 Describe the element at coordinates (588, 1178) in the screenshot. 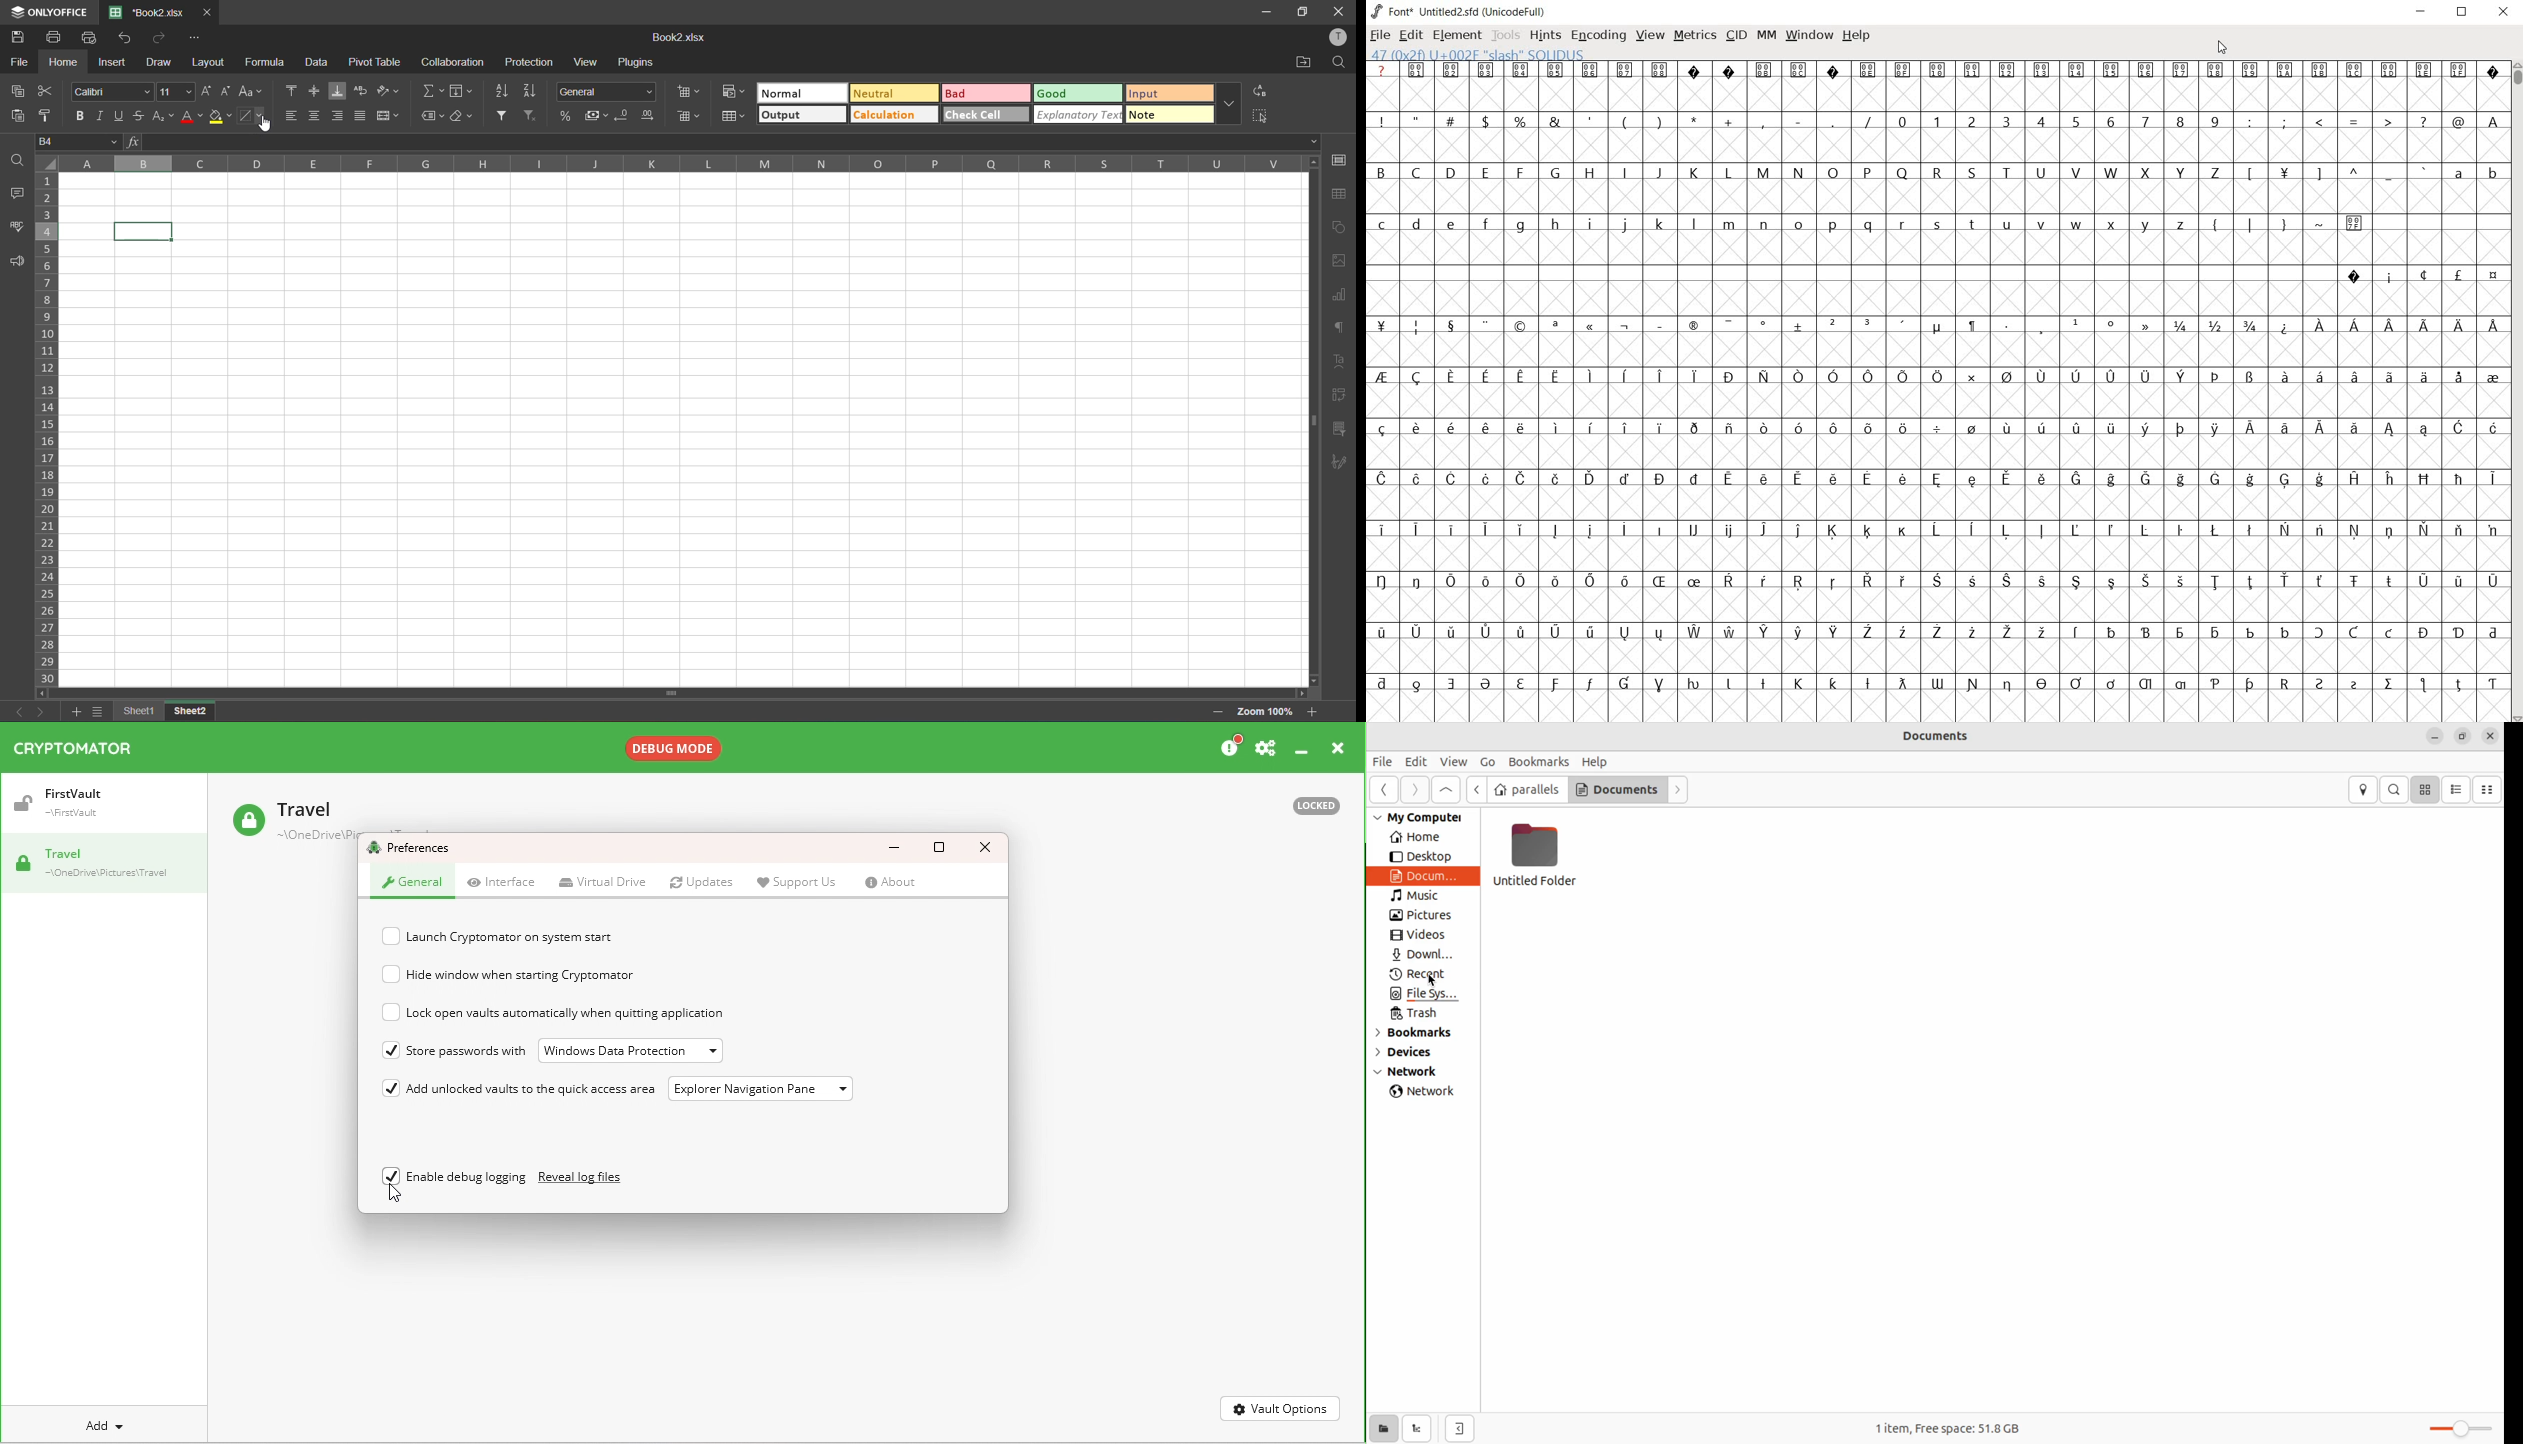

I see `reveal log files` at that location.